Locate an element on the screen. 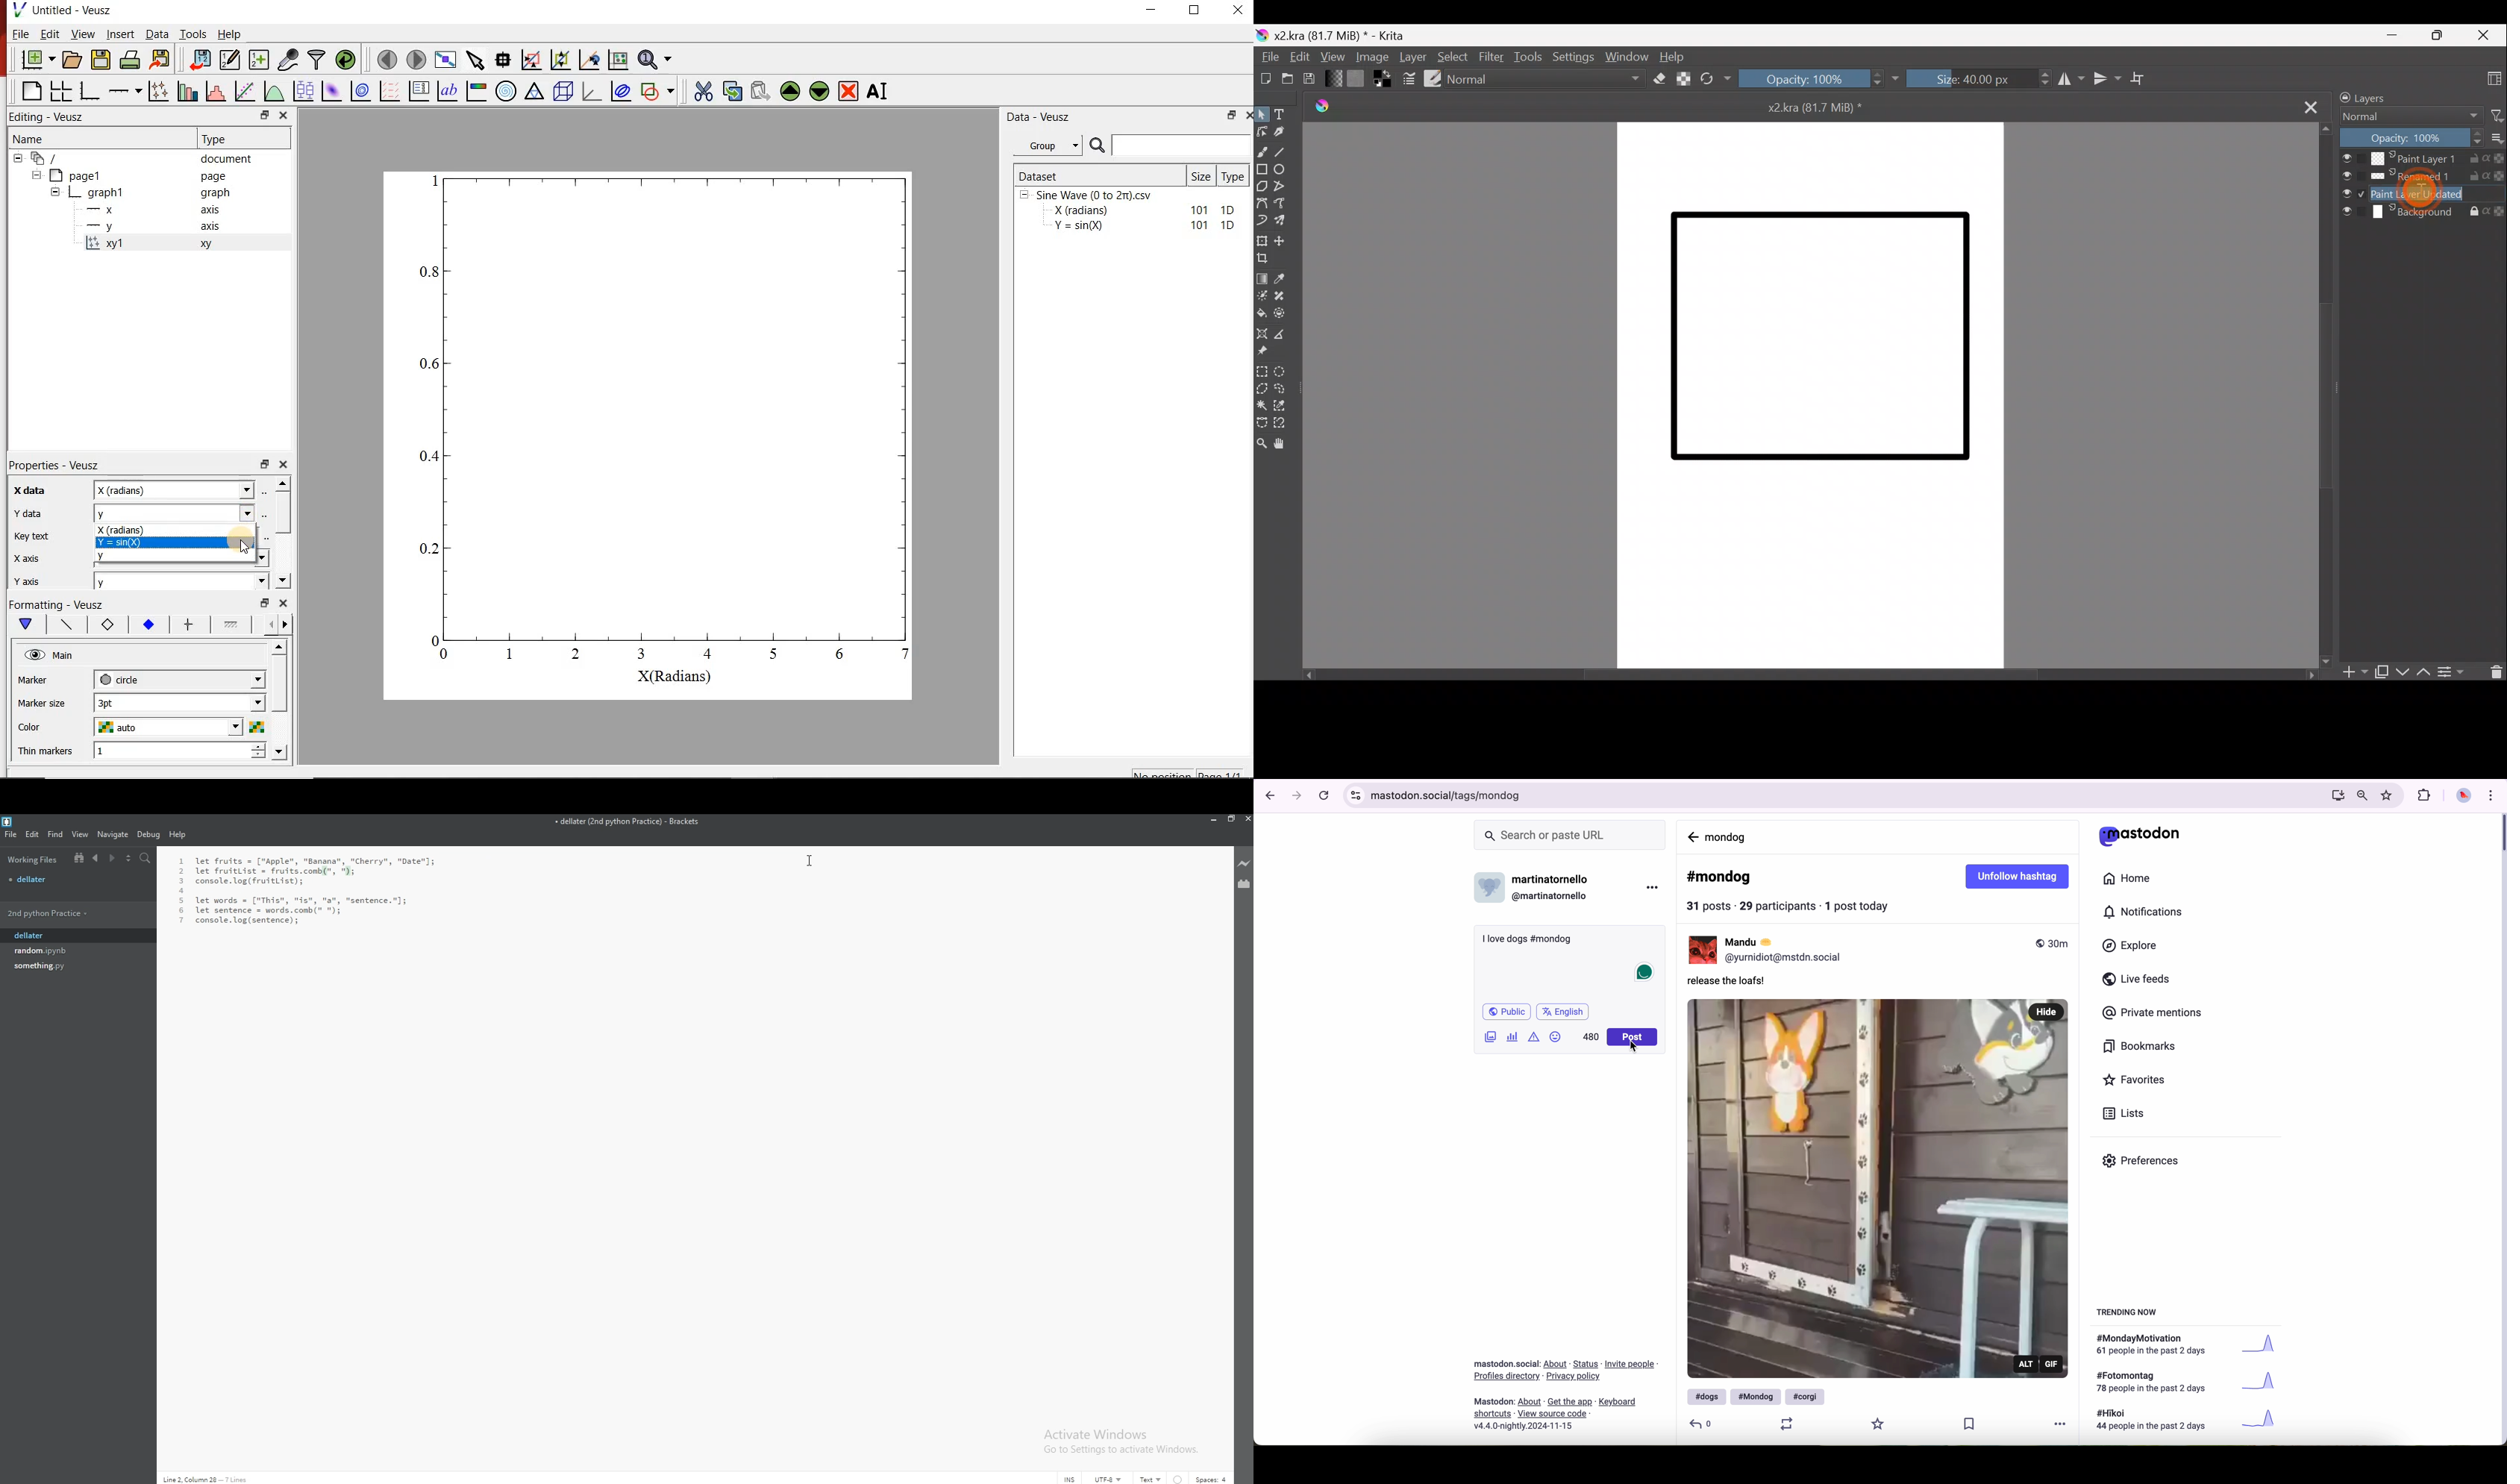 Image resolution: width=2520 pixels, height=1484 pixels. 3 pt is located at coordinates (179, 701).